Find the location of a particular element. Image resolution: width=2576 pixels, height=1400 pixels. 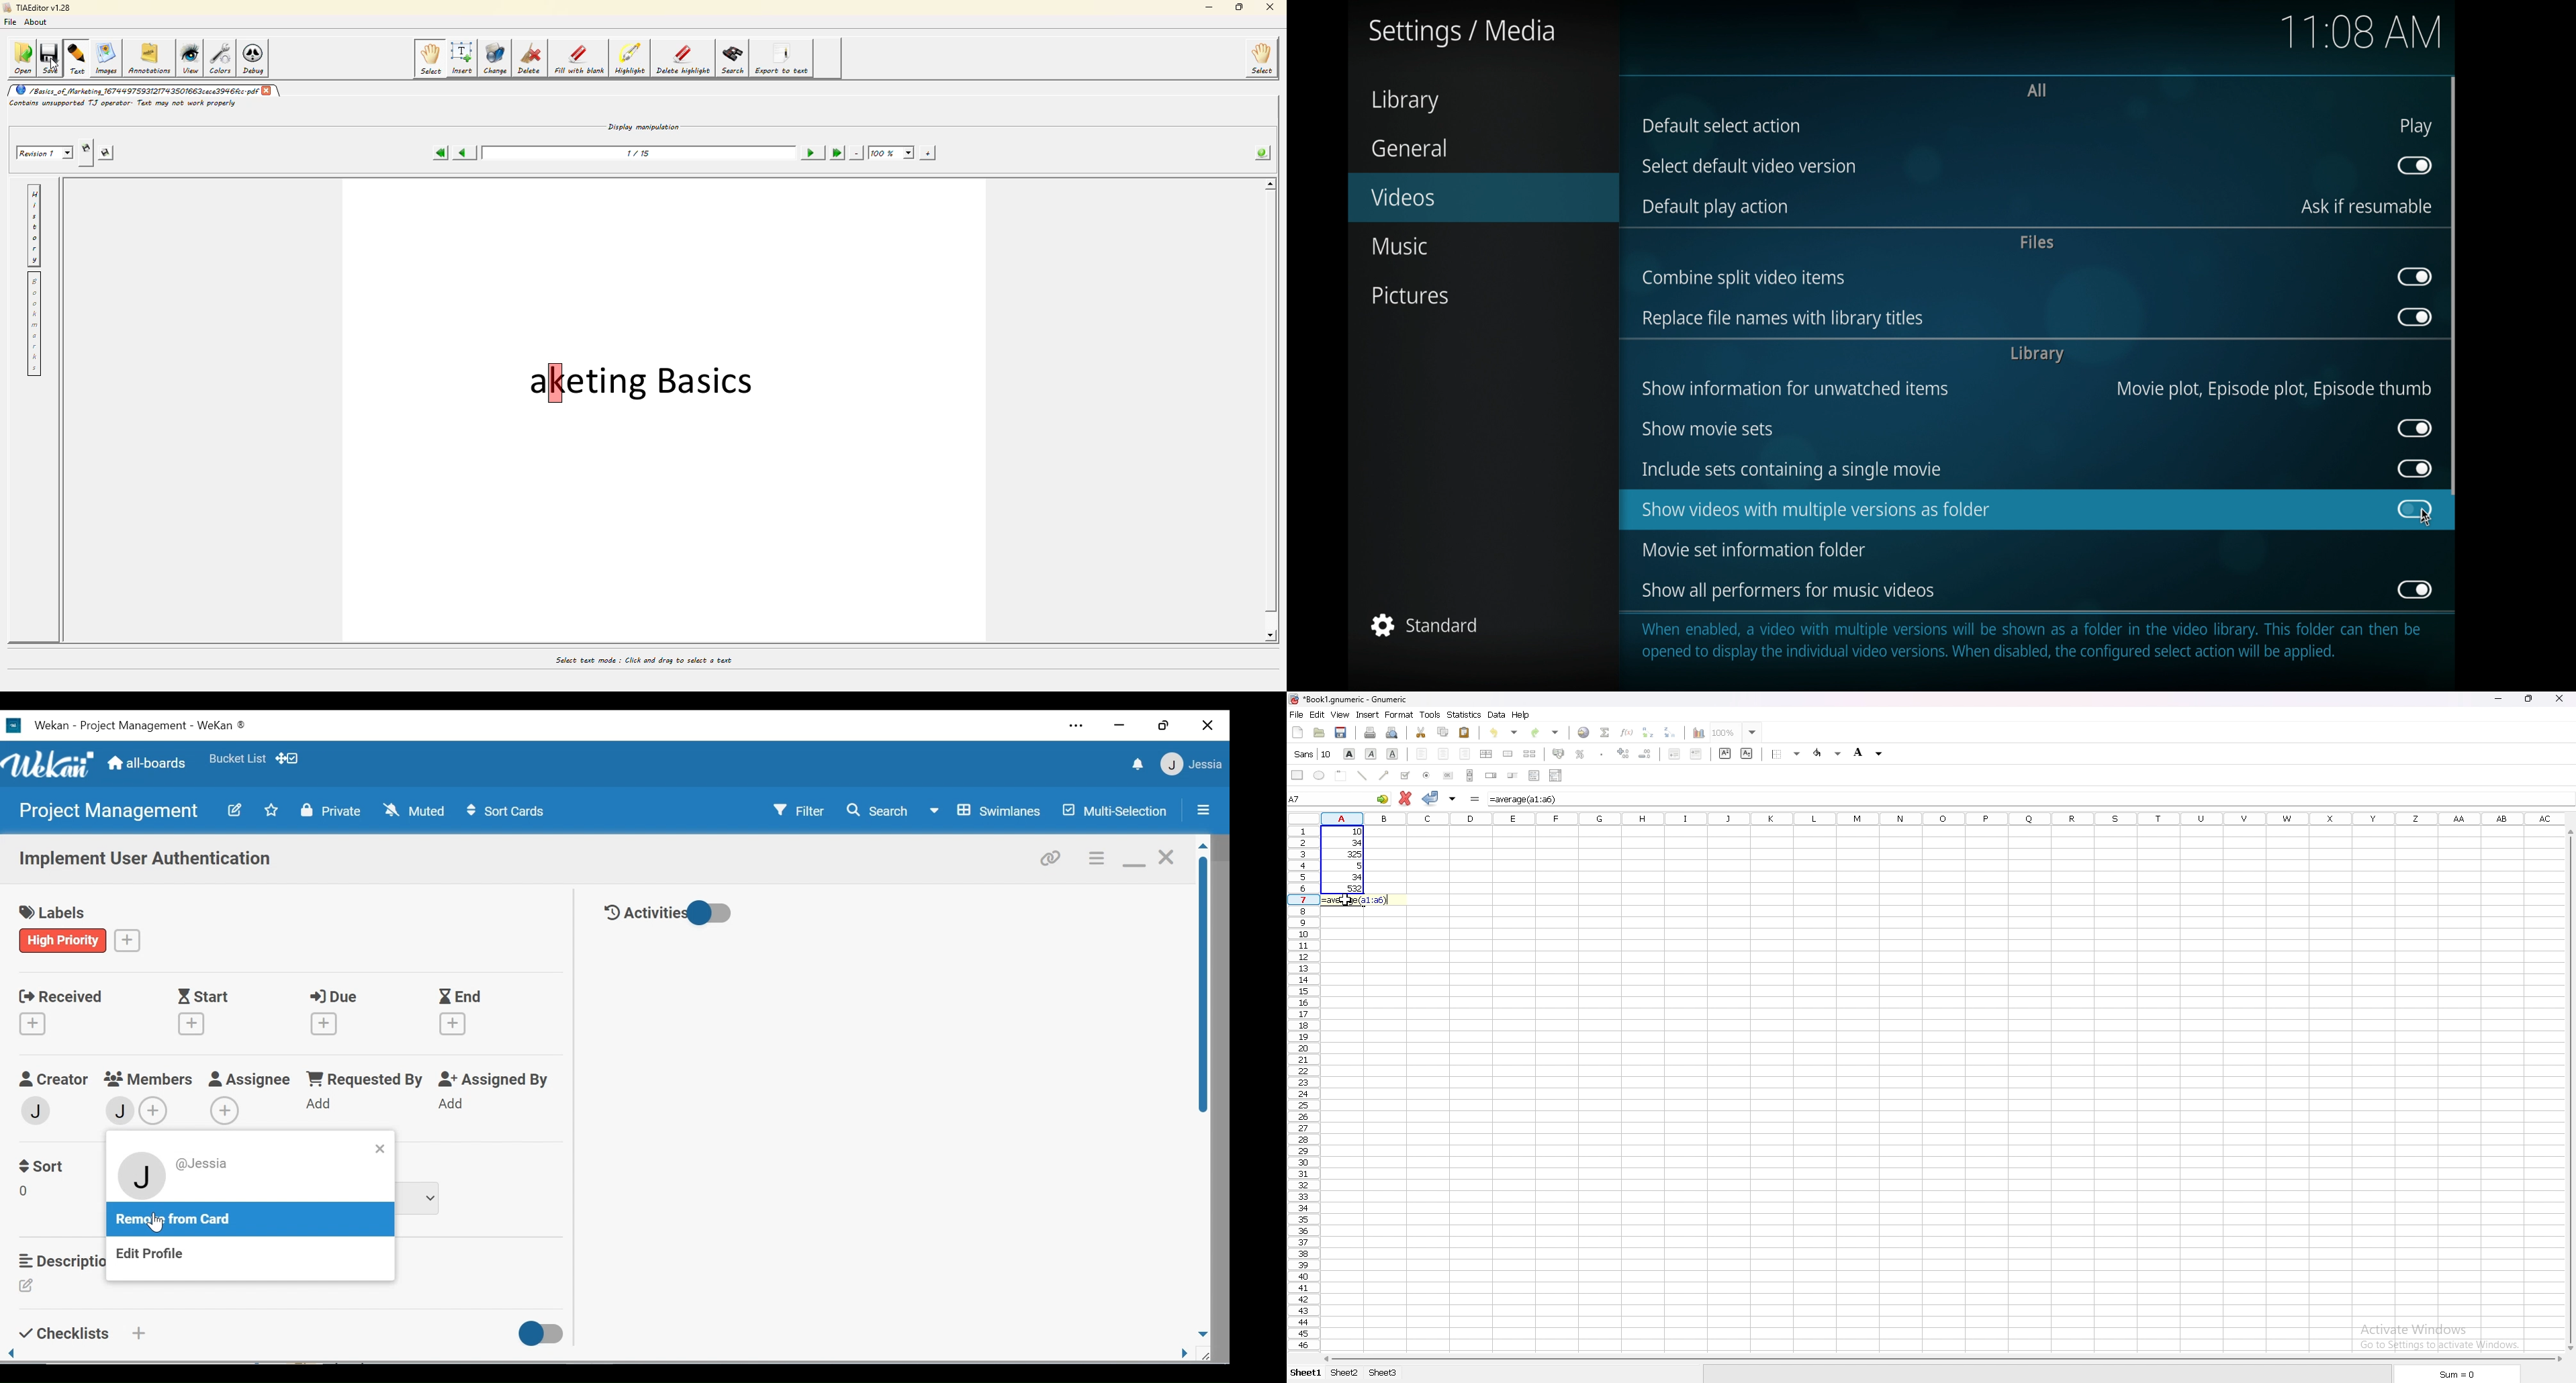

toggle button is located at coordinates (2415, 277).